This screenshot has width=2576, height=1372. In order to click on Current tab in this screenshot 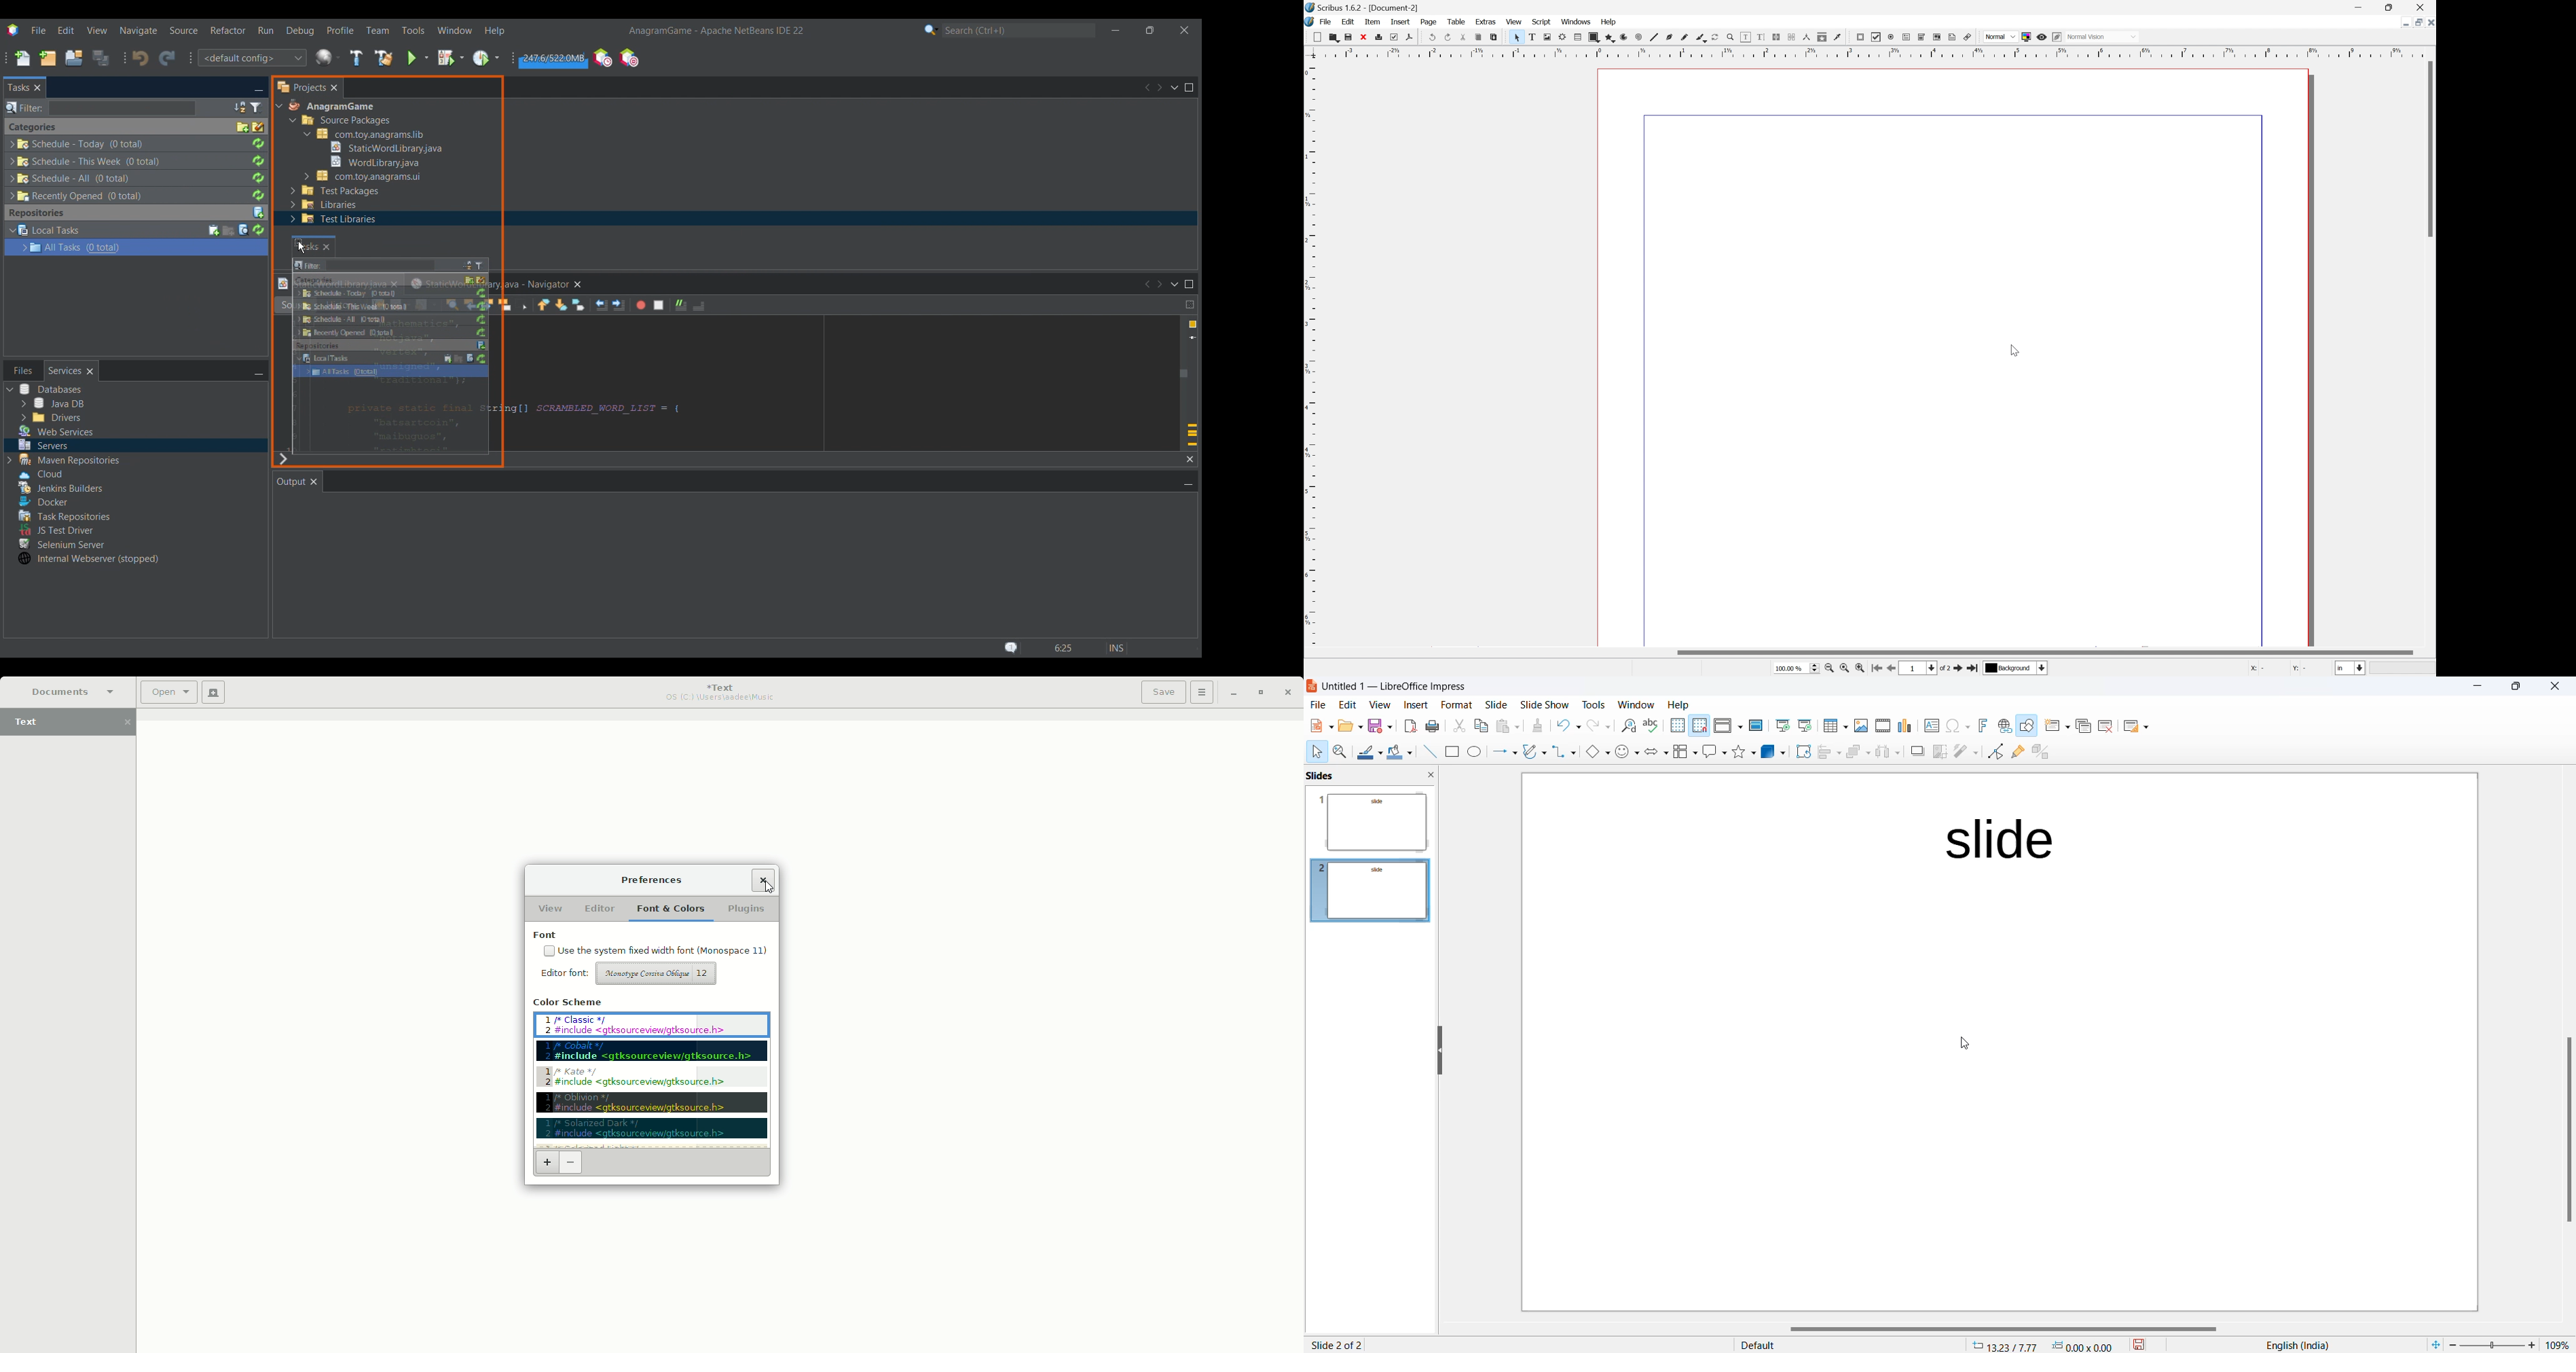, I will do `click(19, 88)`.